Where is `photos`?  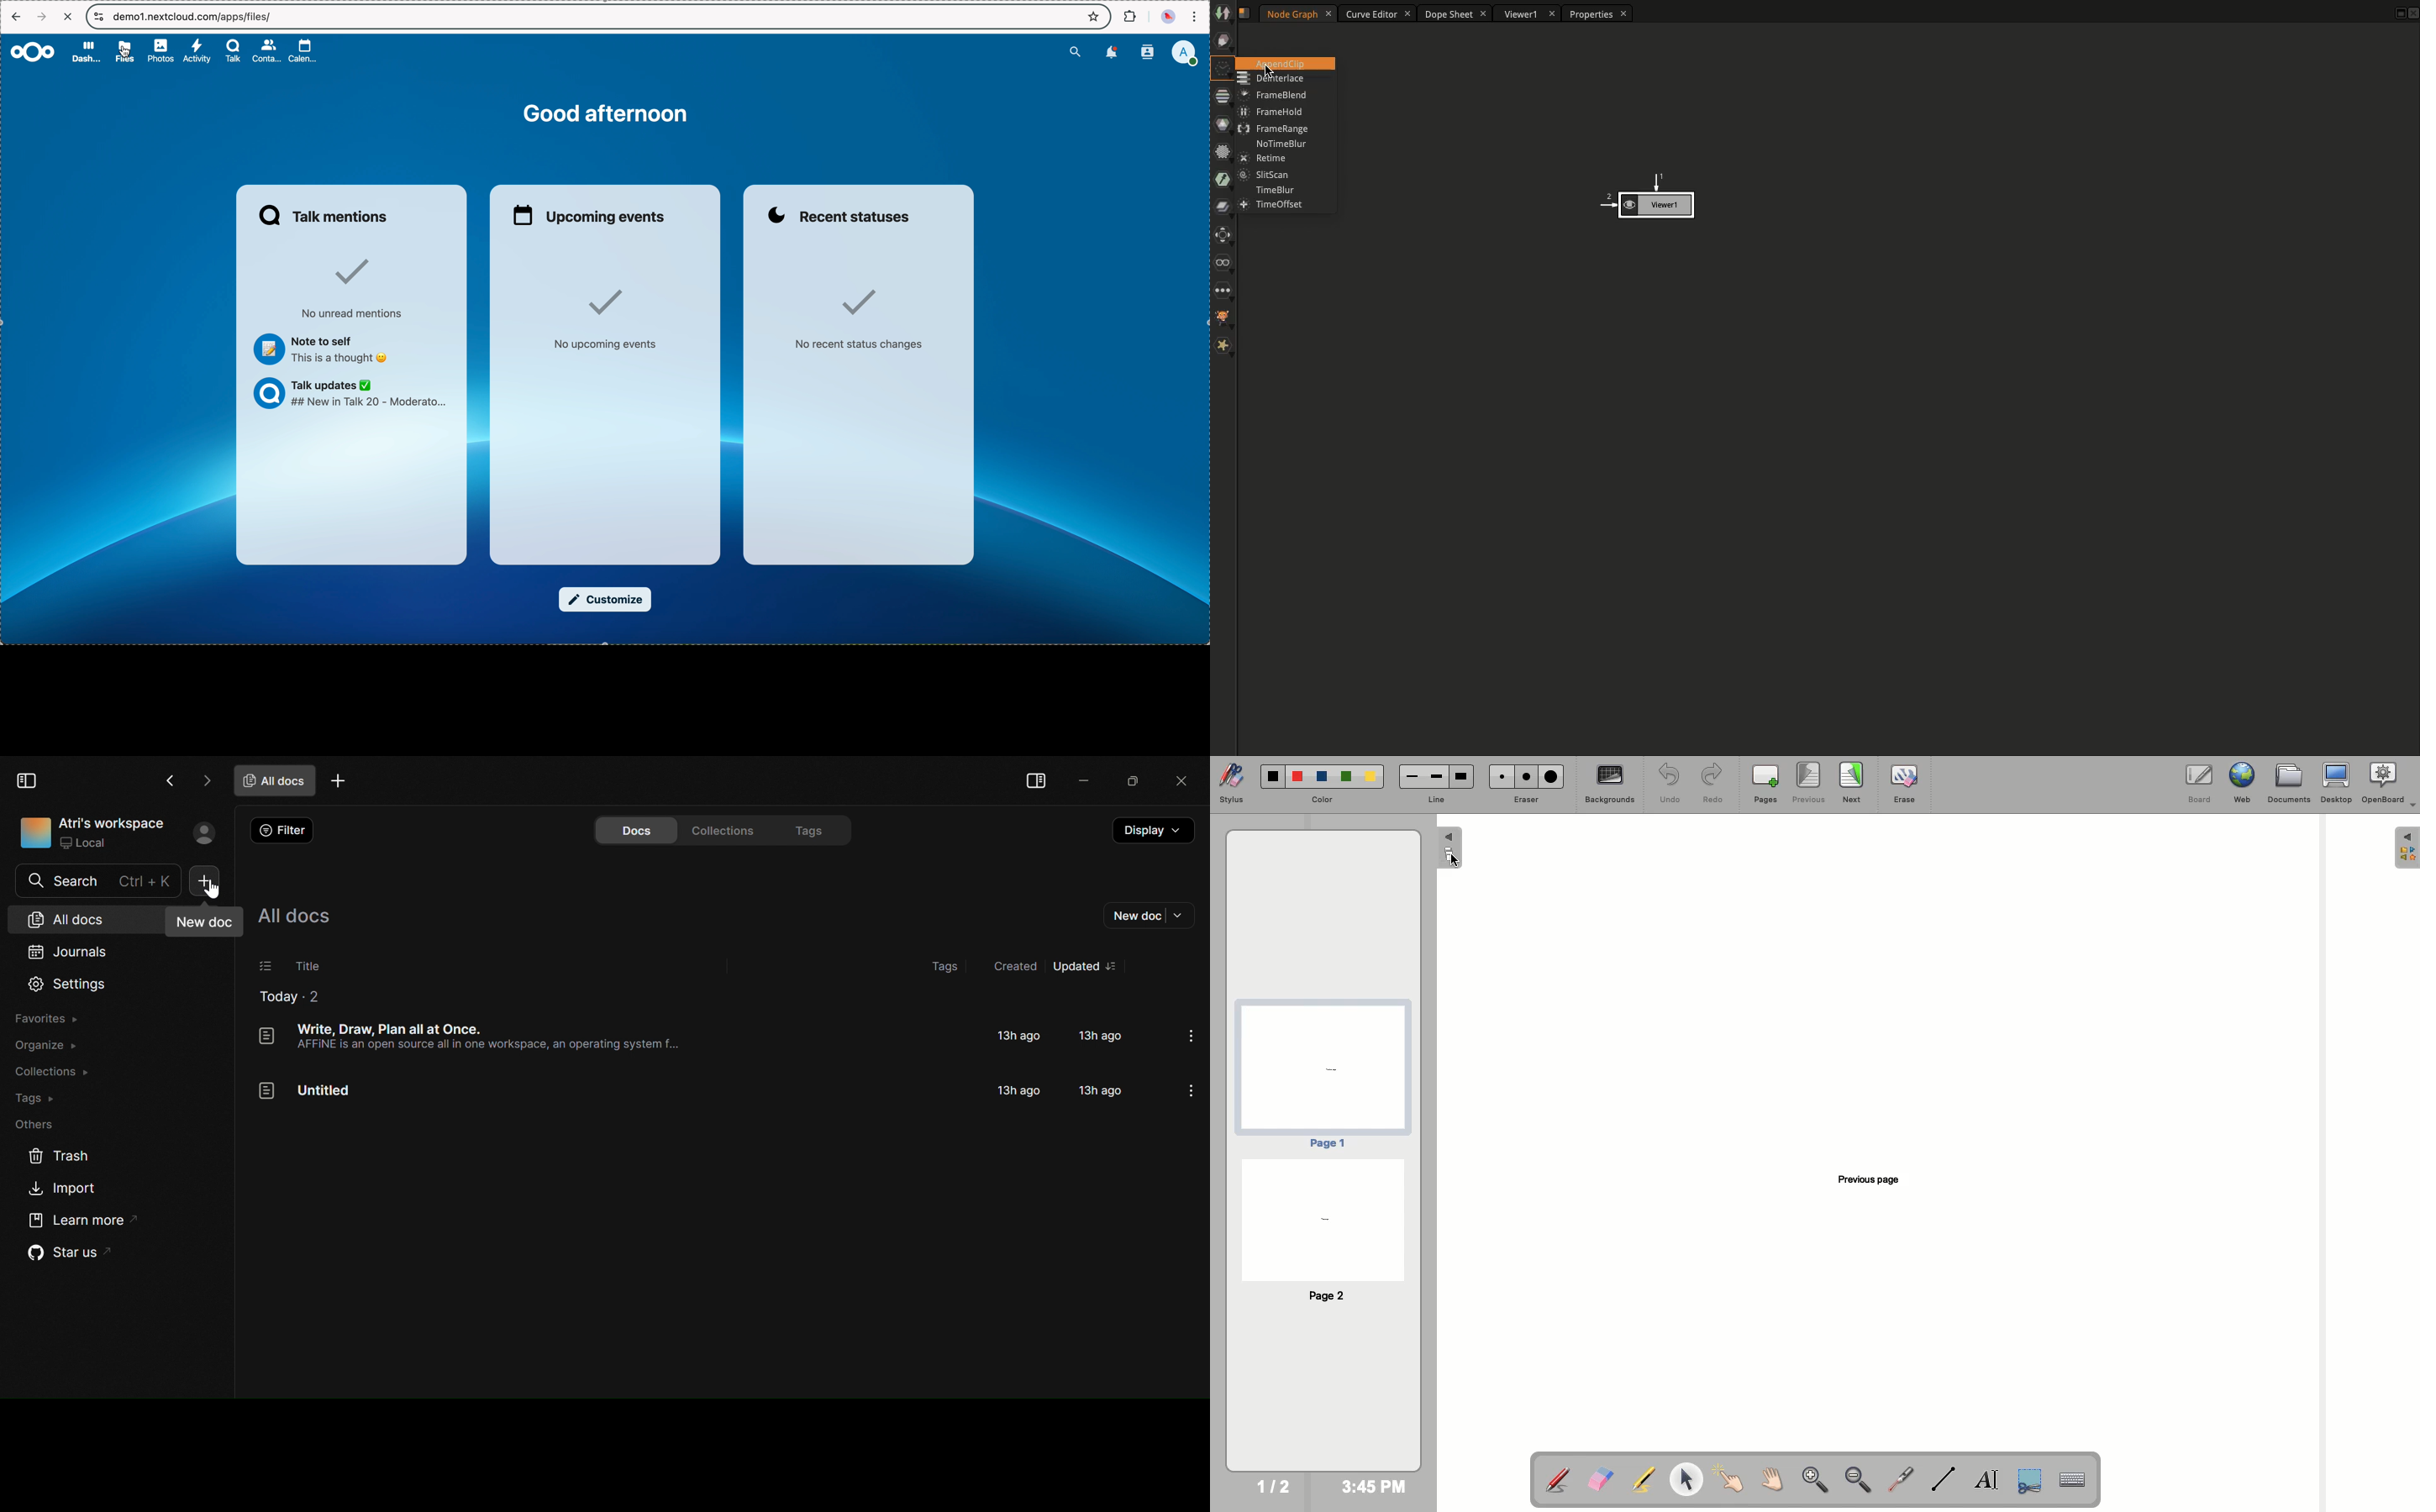 photos is located at coordinates (162, 51).